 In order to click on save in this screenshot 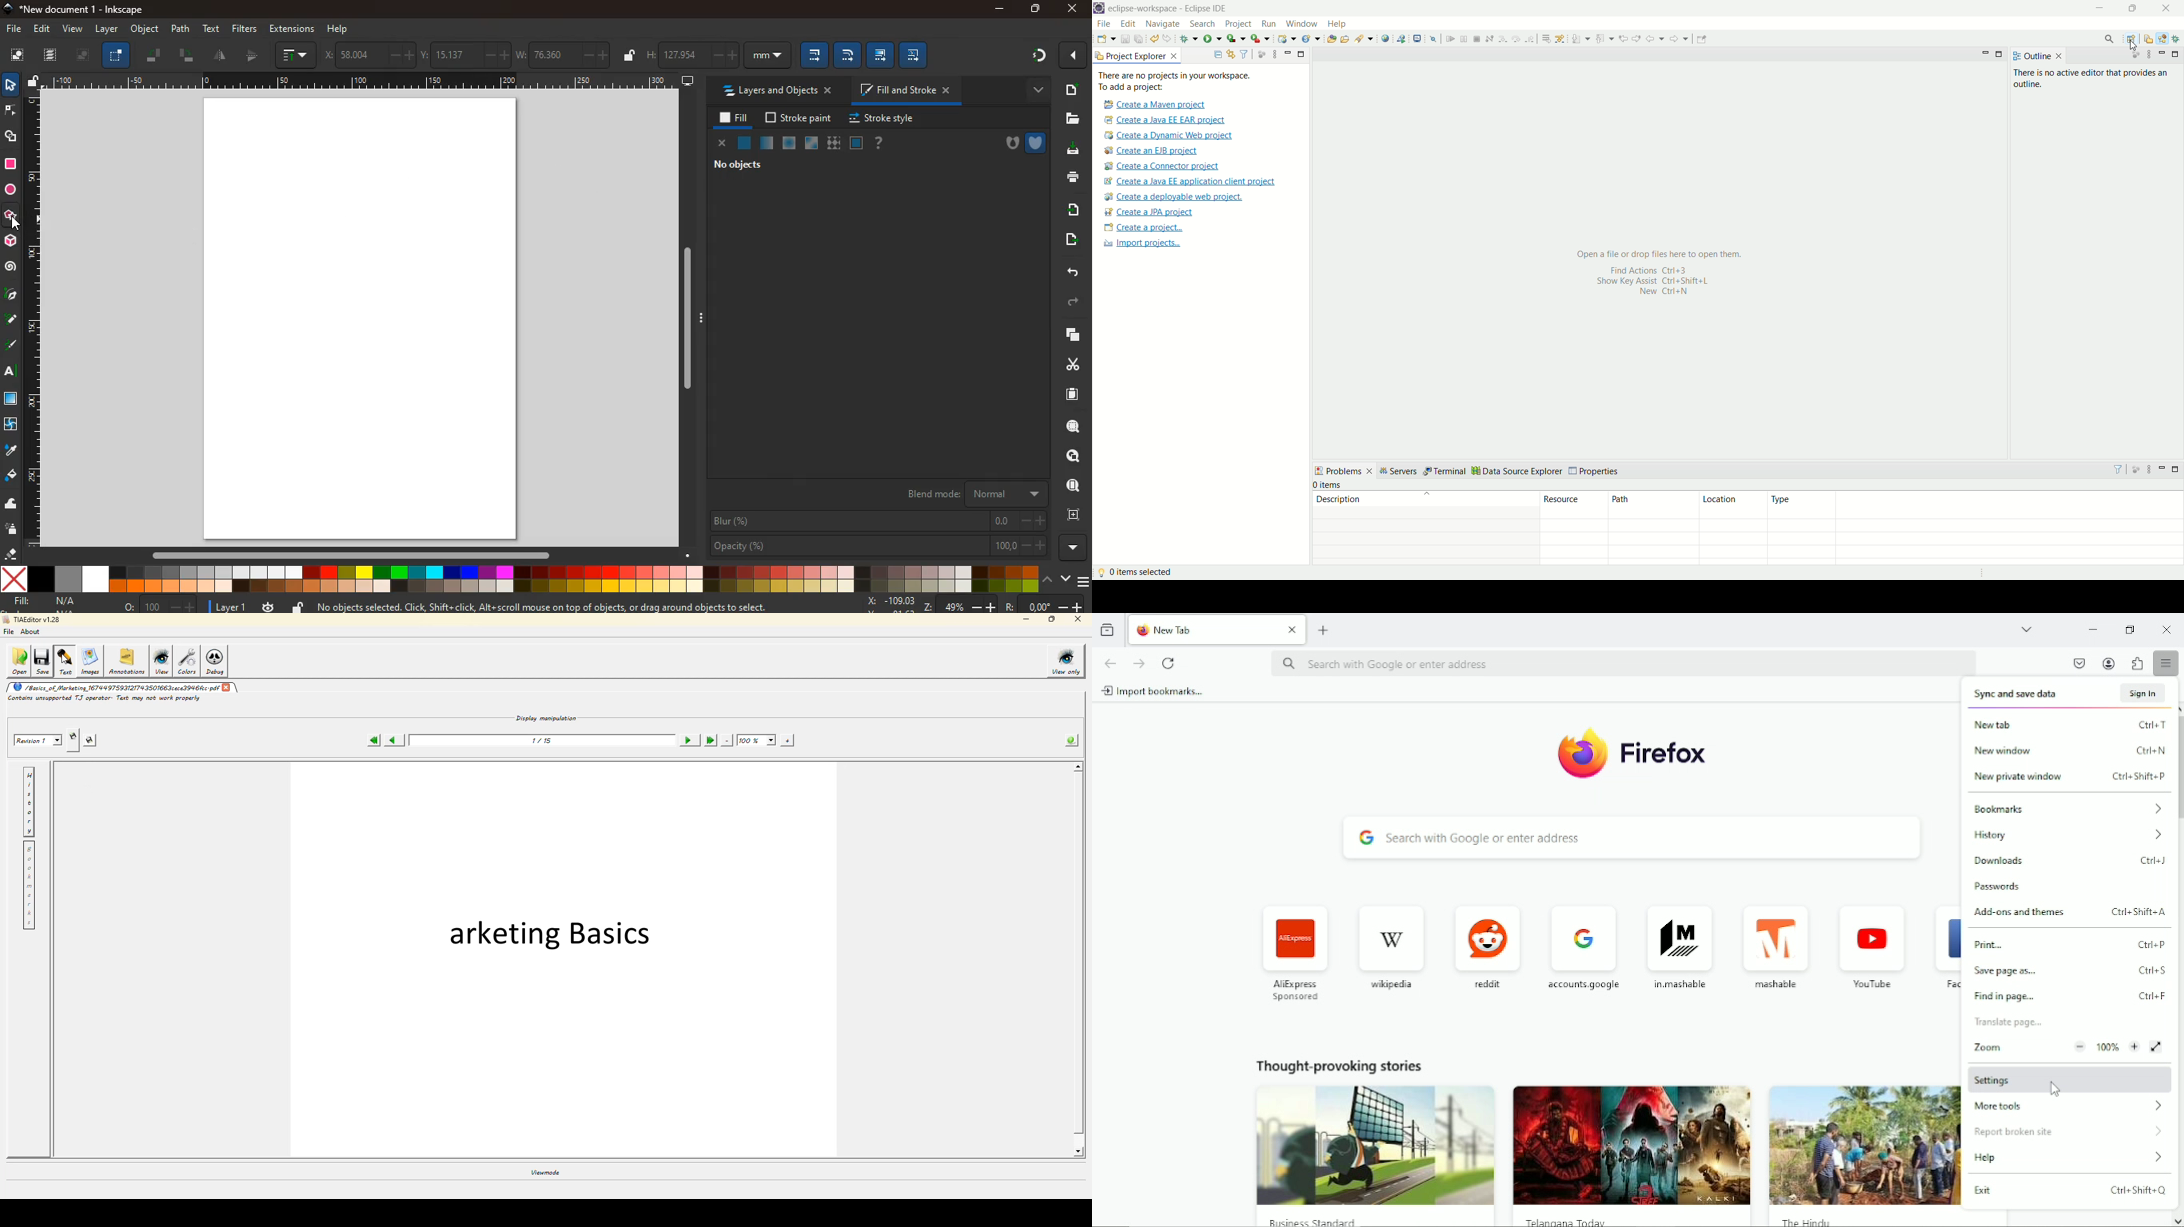, I will do `click(1123, 39)`.